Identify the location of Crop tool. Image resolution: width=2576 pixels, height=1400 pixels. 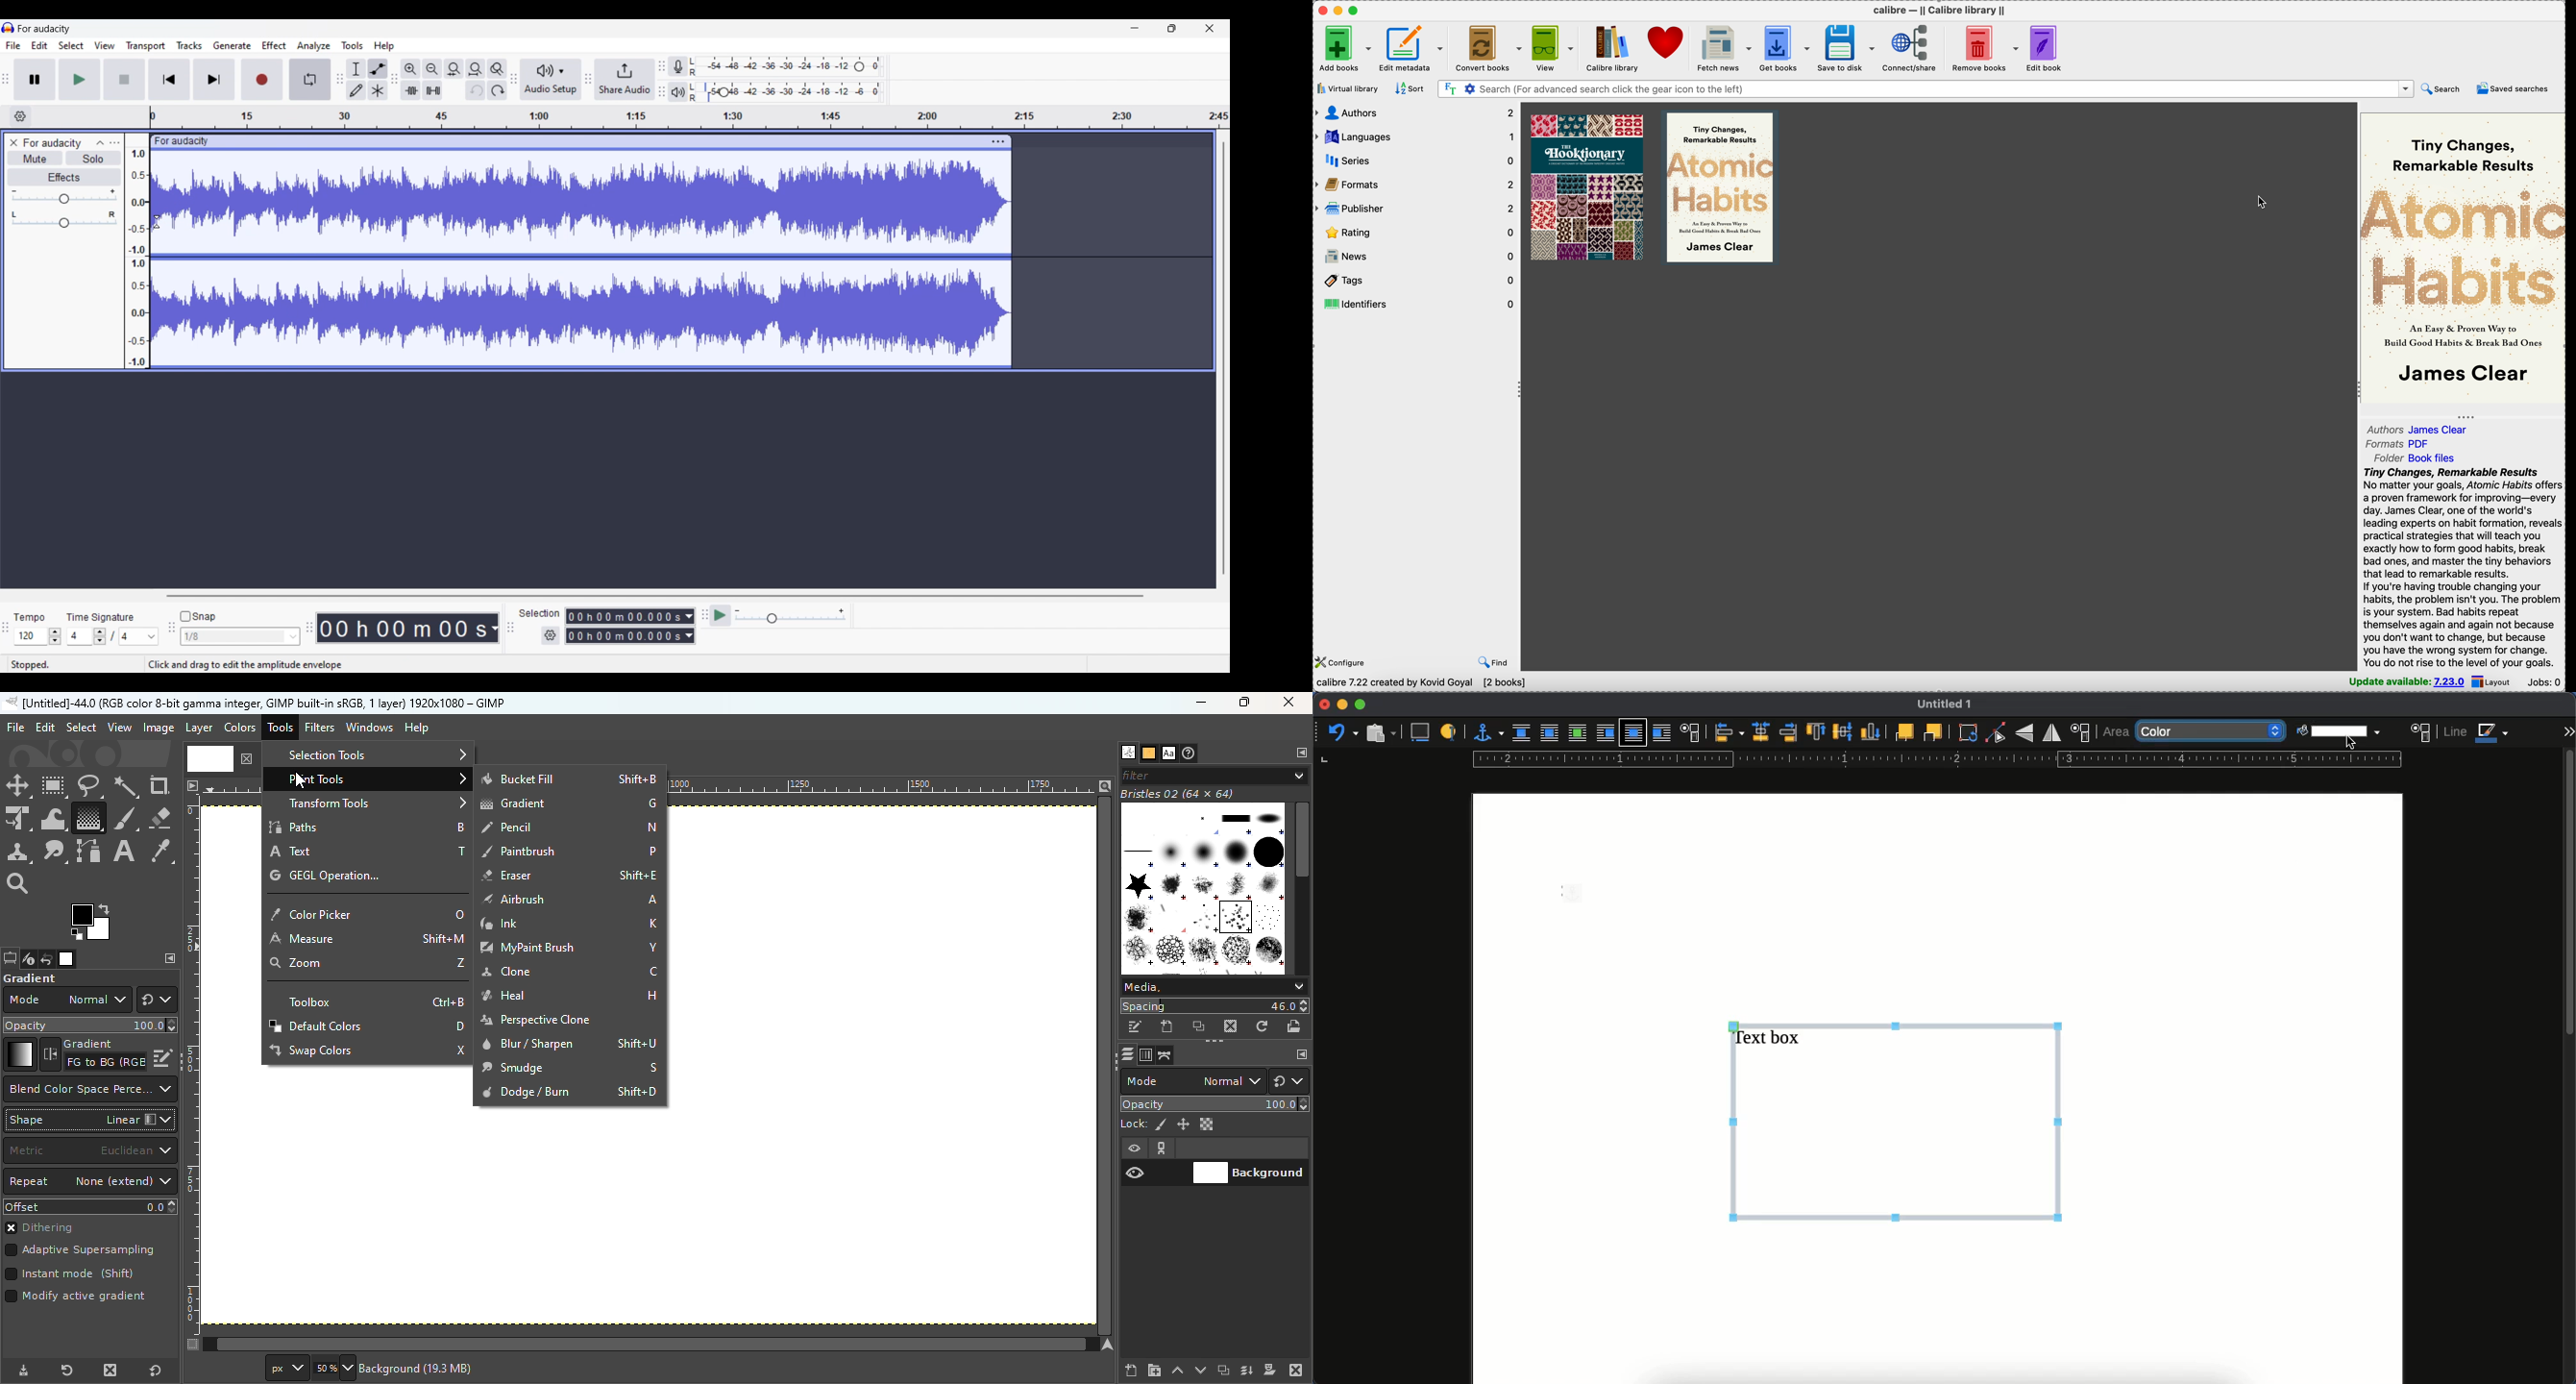
(159, 785).